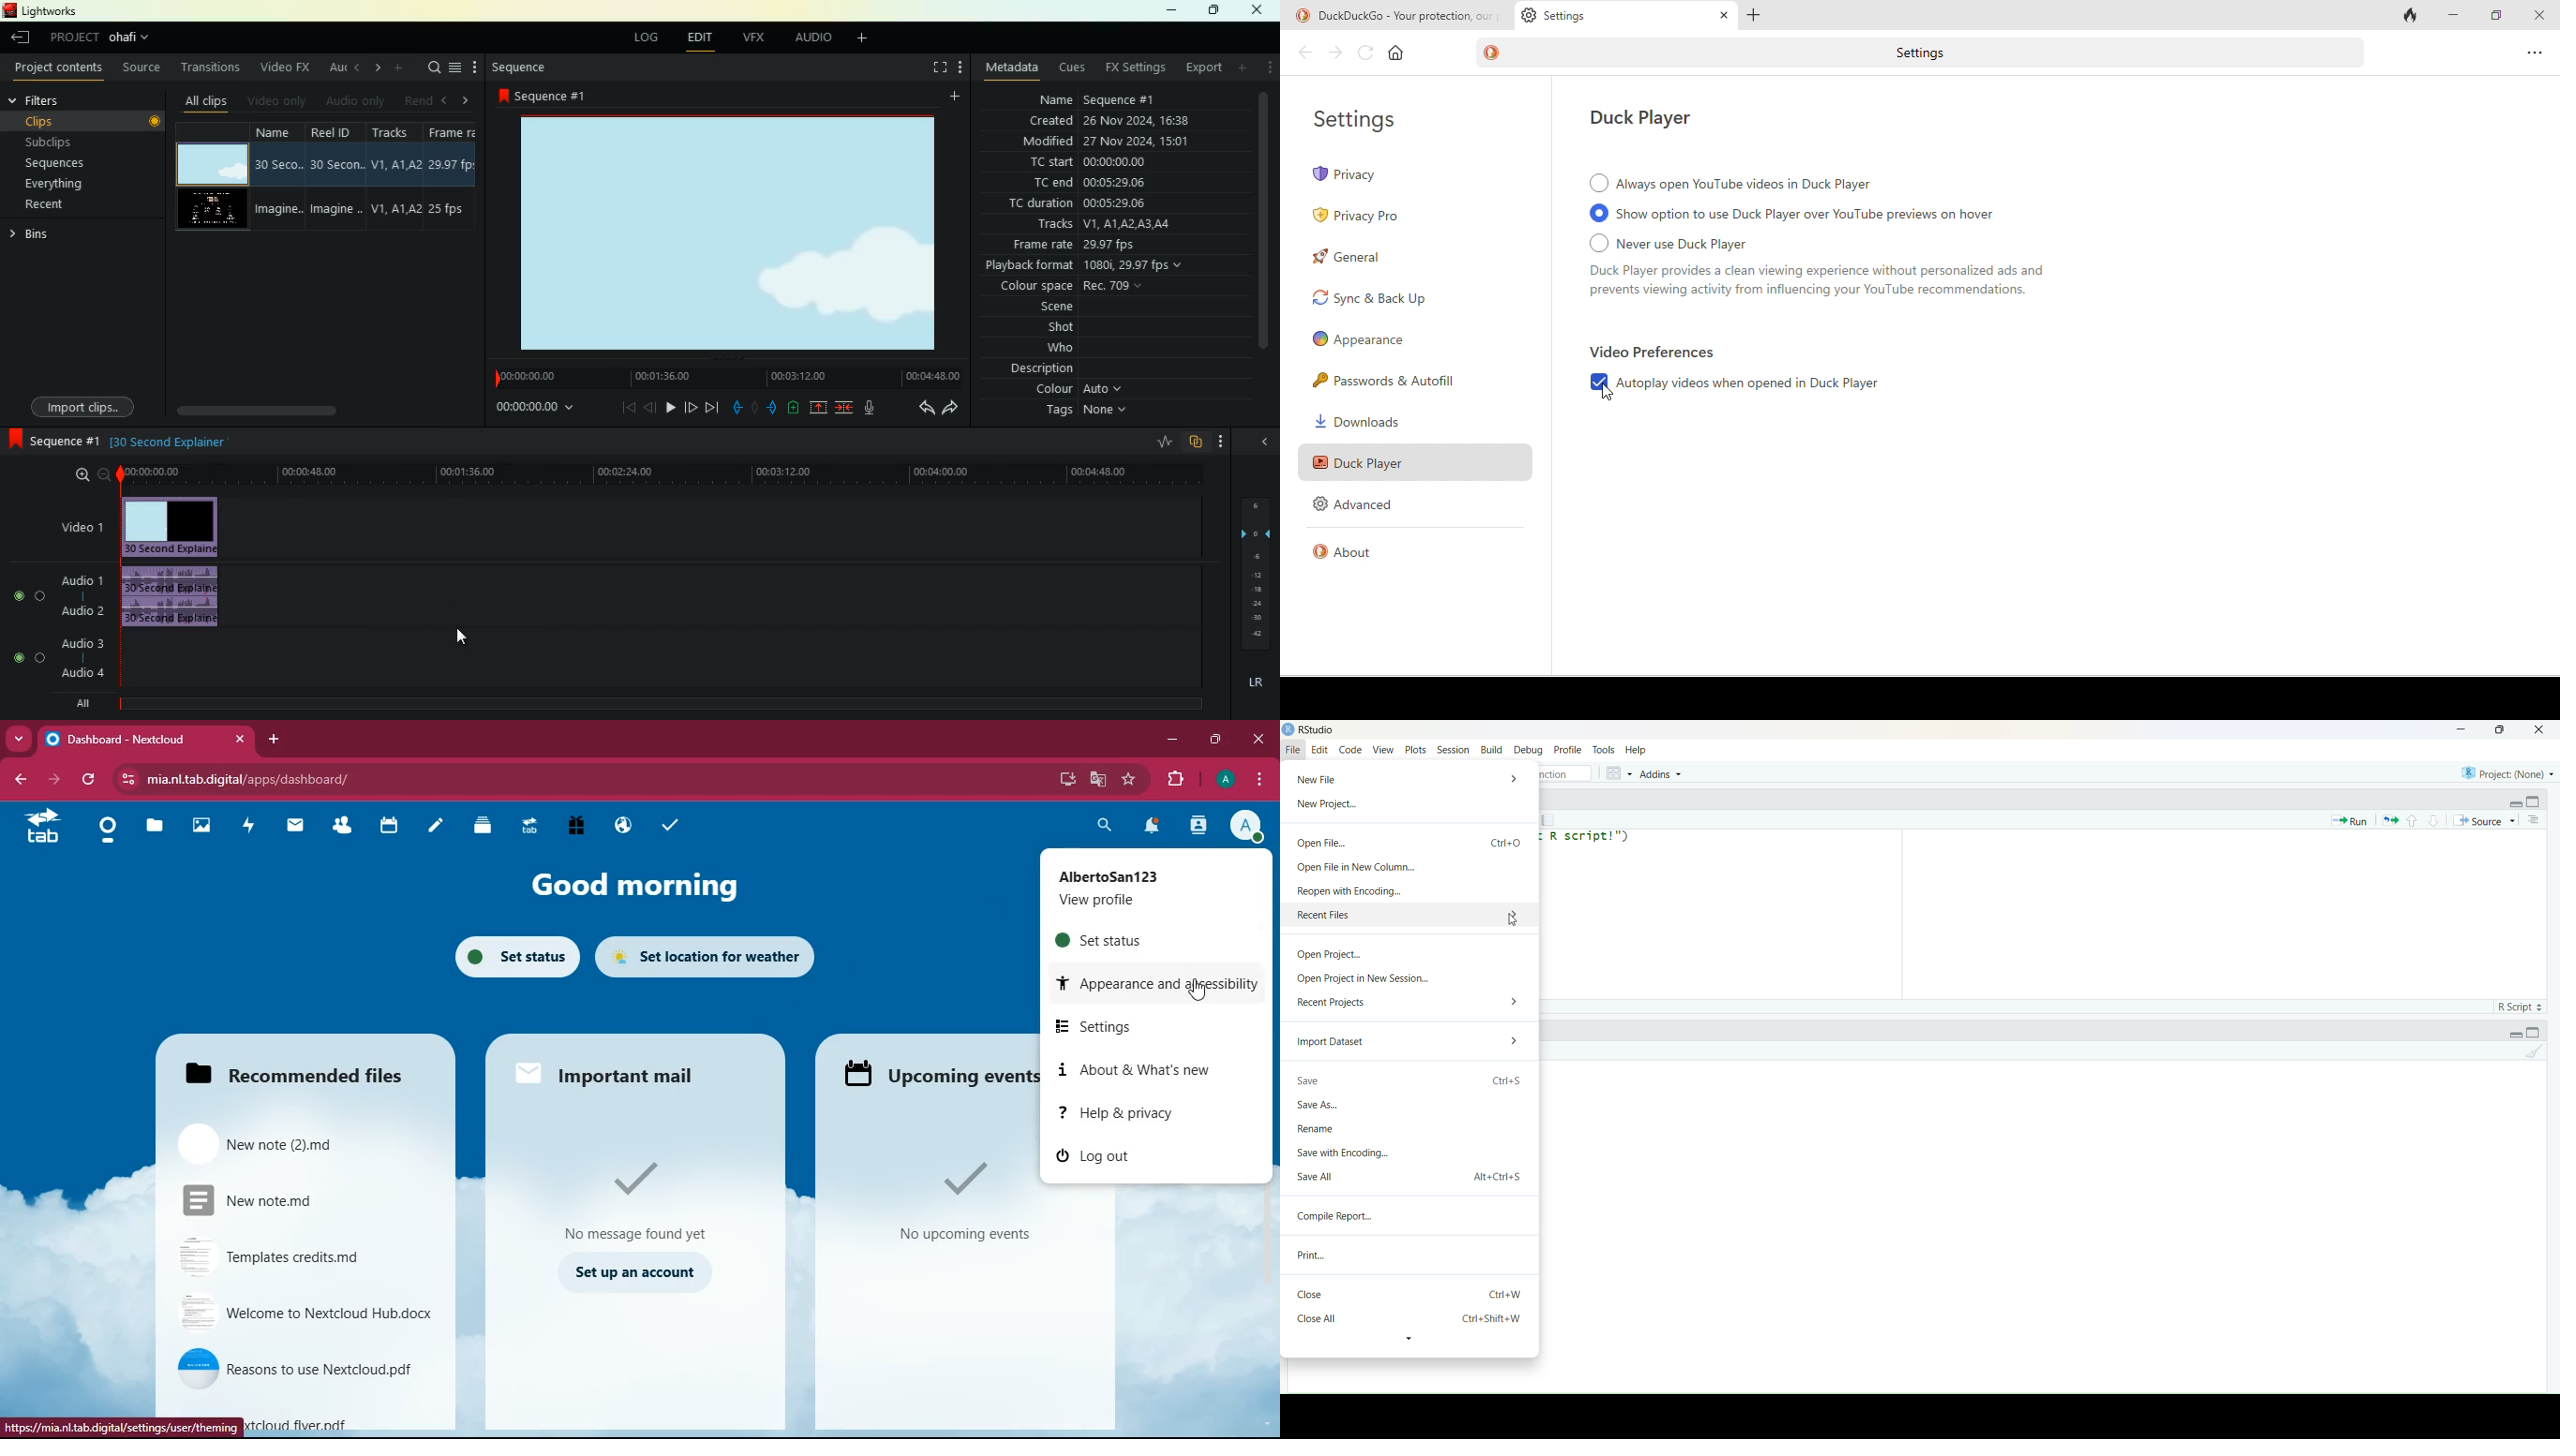 The width and height of the screenshot is (2576, 1456). What do you see at coordinates (755, 406) in the screenshot?
I see `hold` at bounding box center [755, 406].